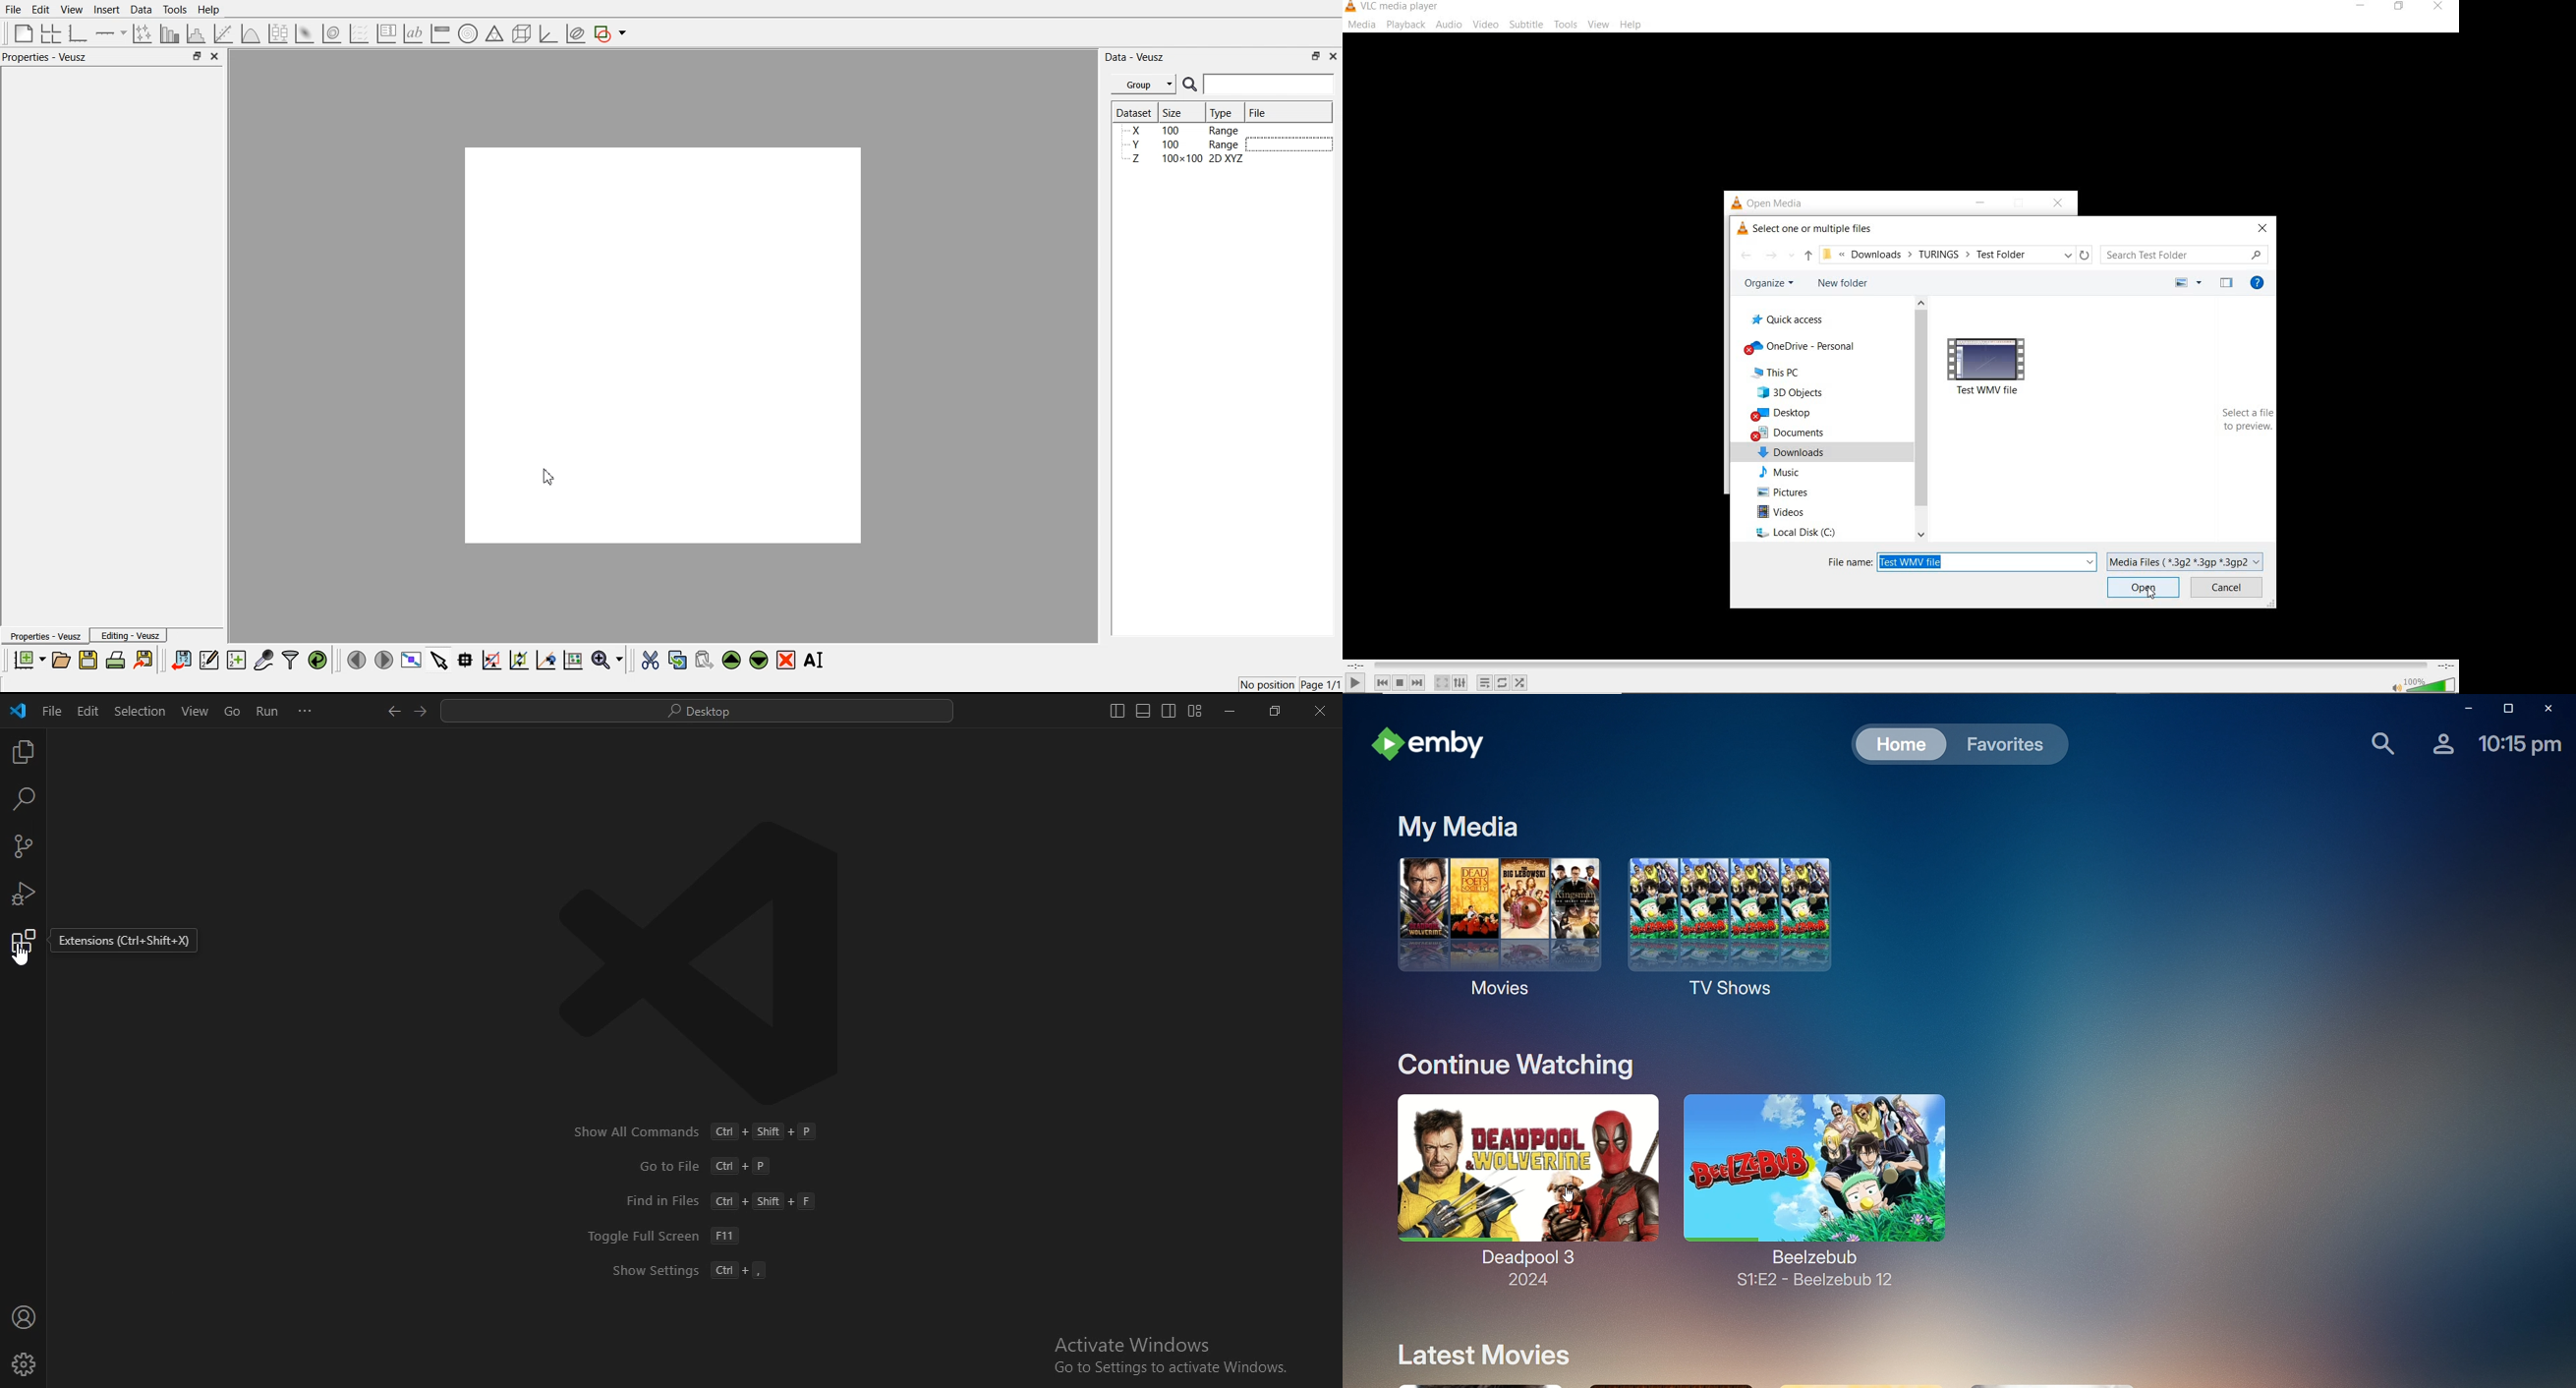 The width and height of the screenshot is (2576, 1400). I want to click on Select items from graph or scroll, so click(440, 659).